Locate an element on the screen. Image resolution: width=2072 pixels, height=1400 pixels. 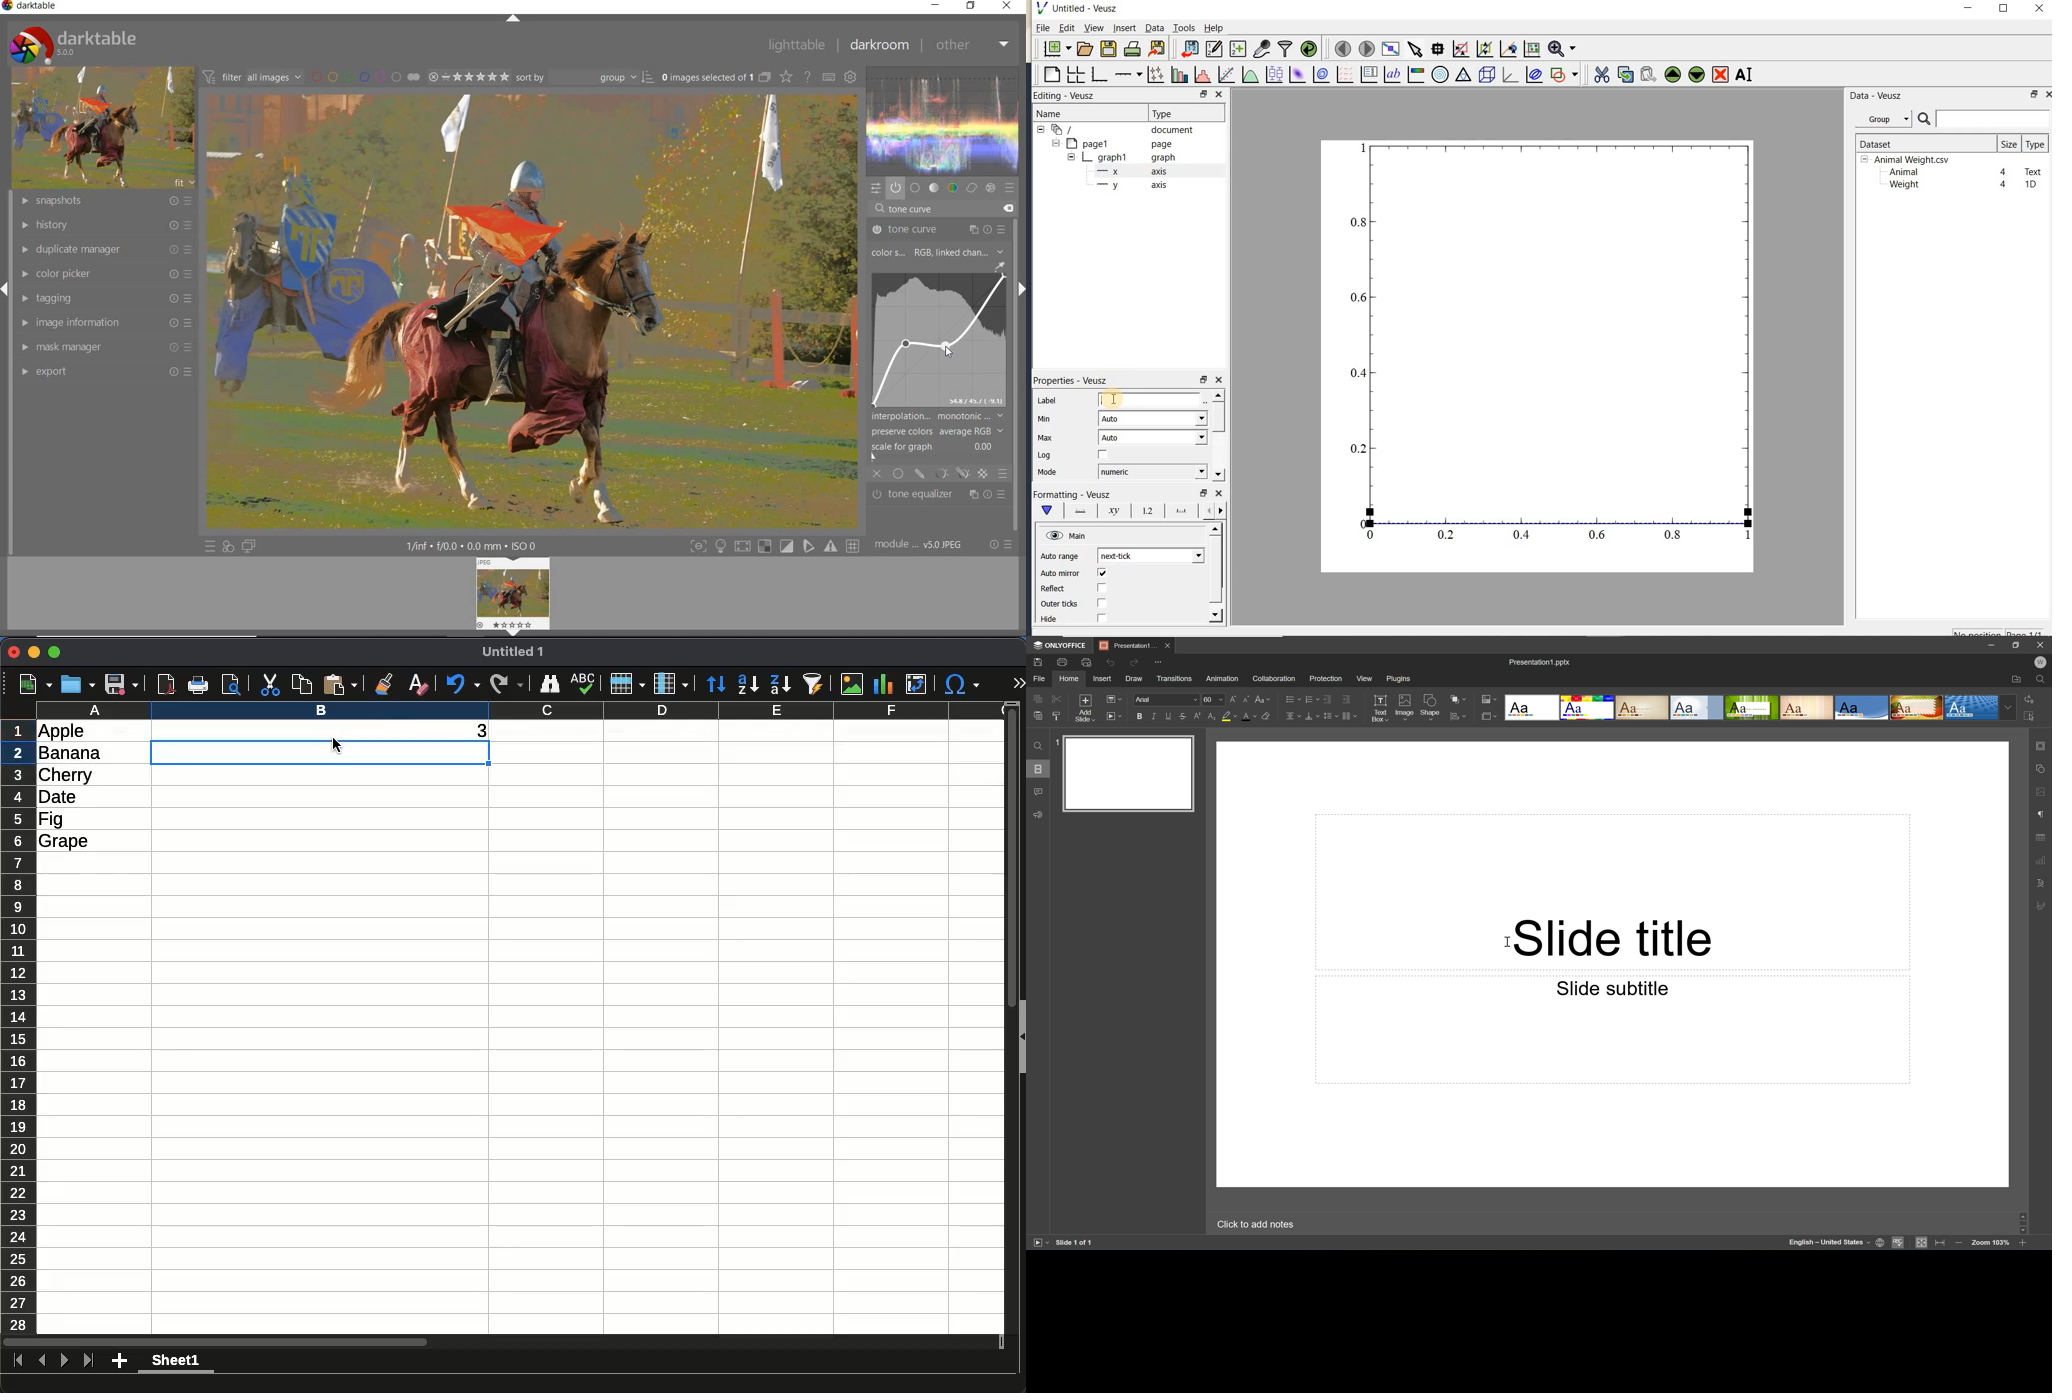
filter data is located at coordinates (1286, 48).